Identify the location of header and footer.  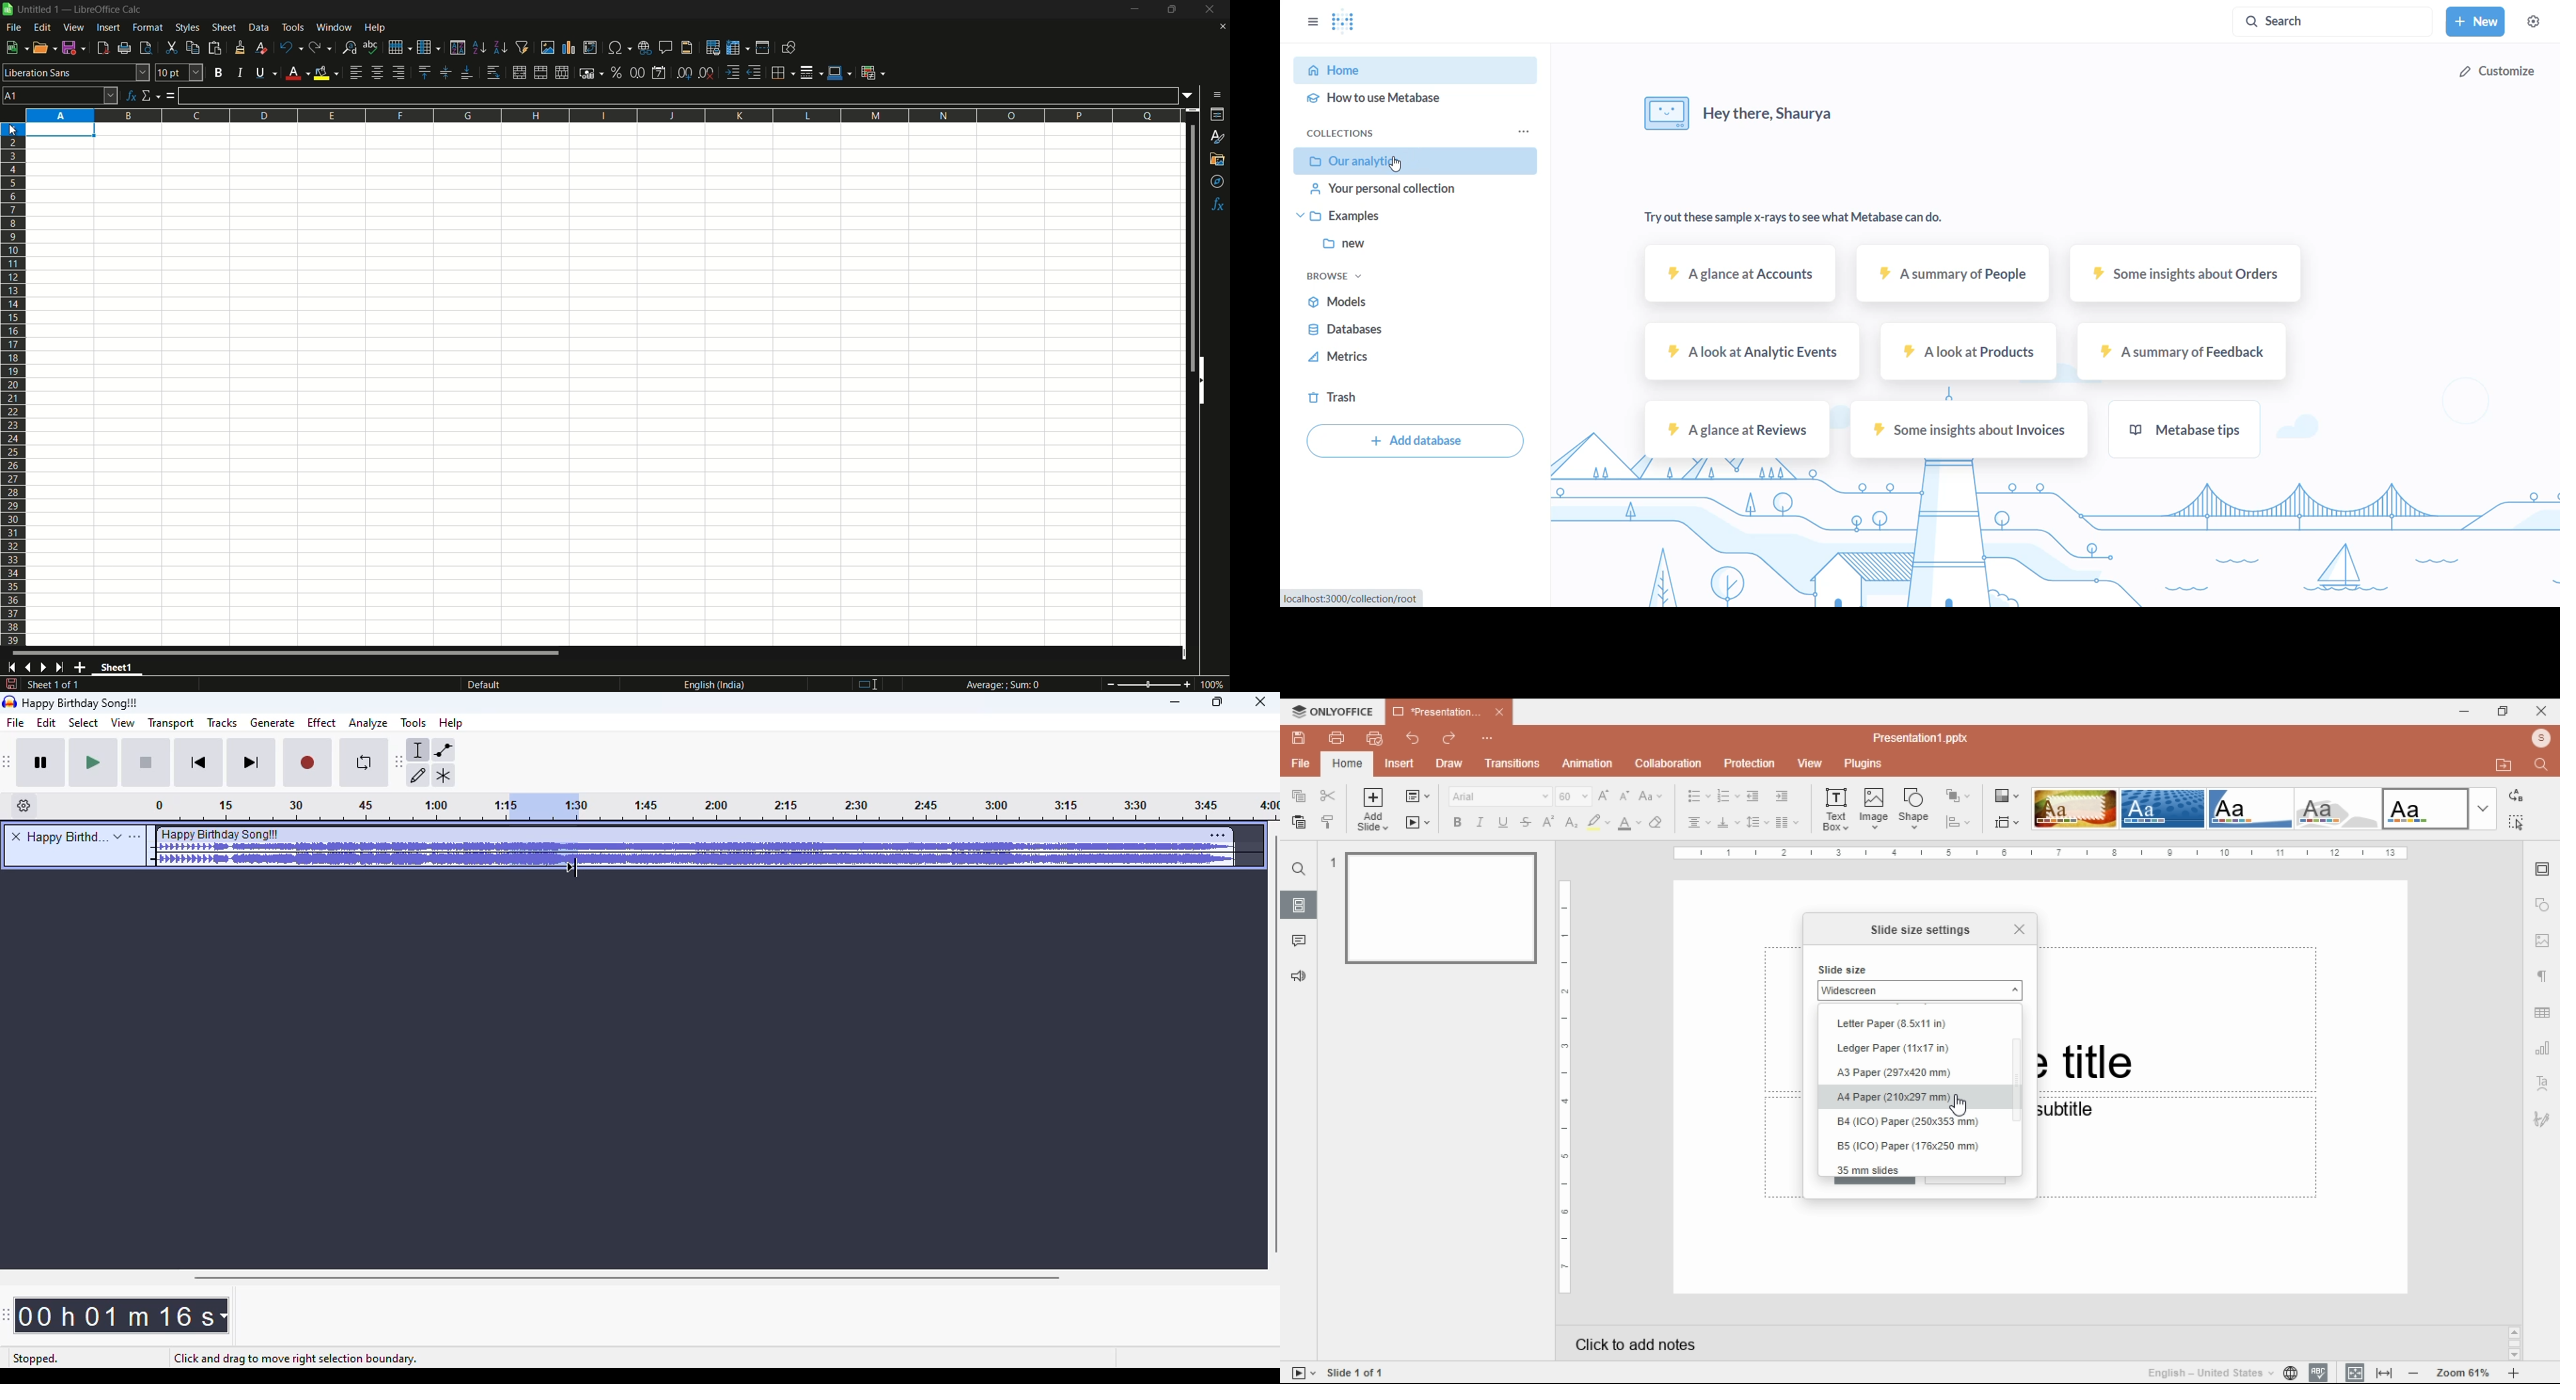
(688, 48).